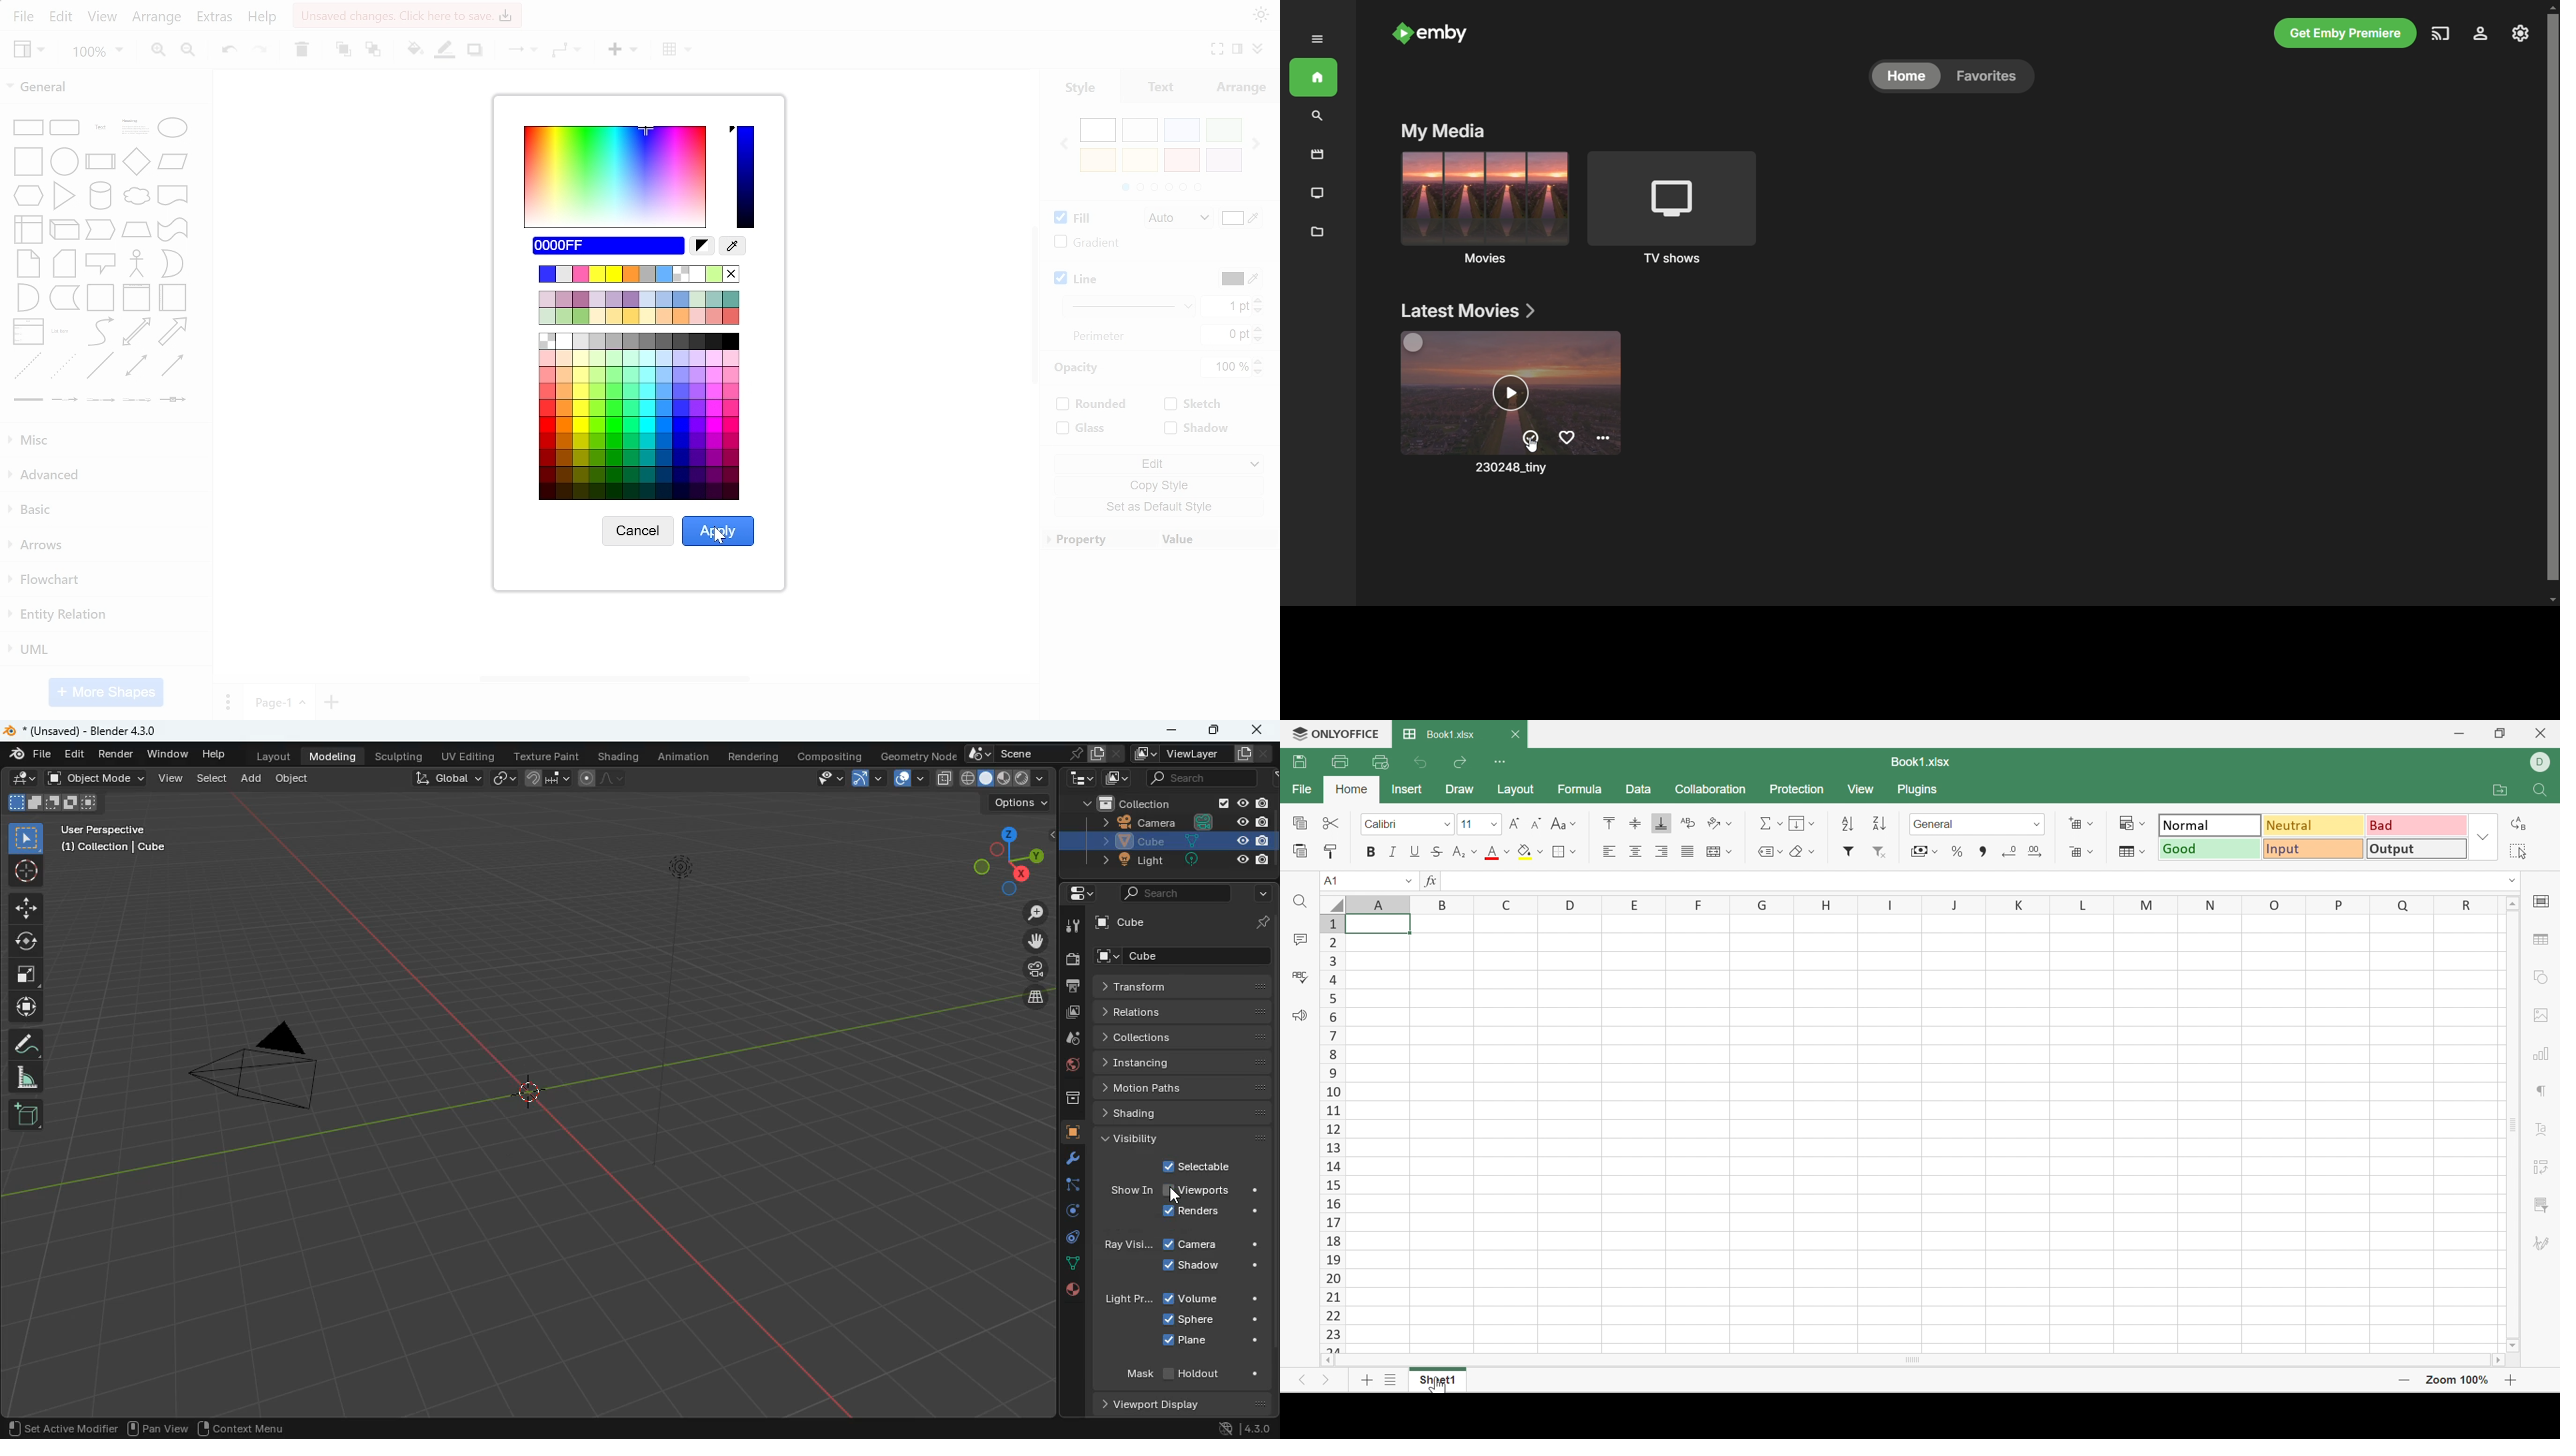 This screenshot has height=1456, width=2576. I want to click on search, so click(1199, 779).